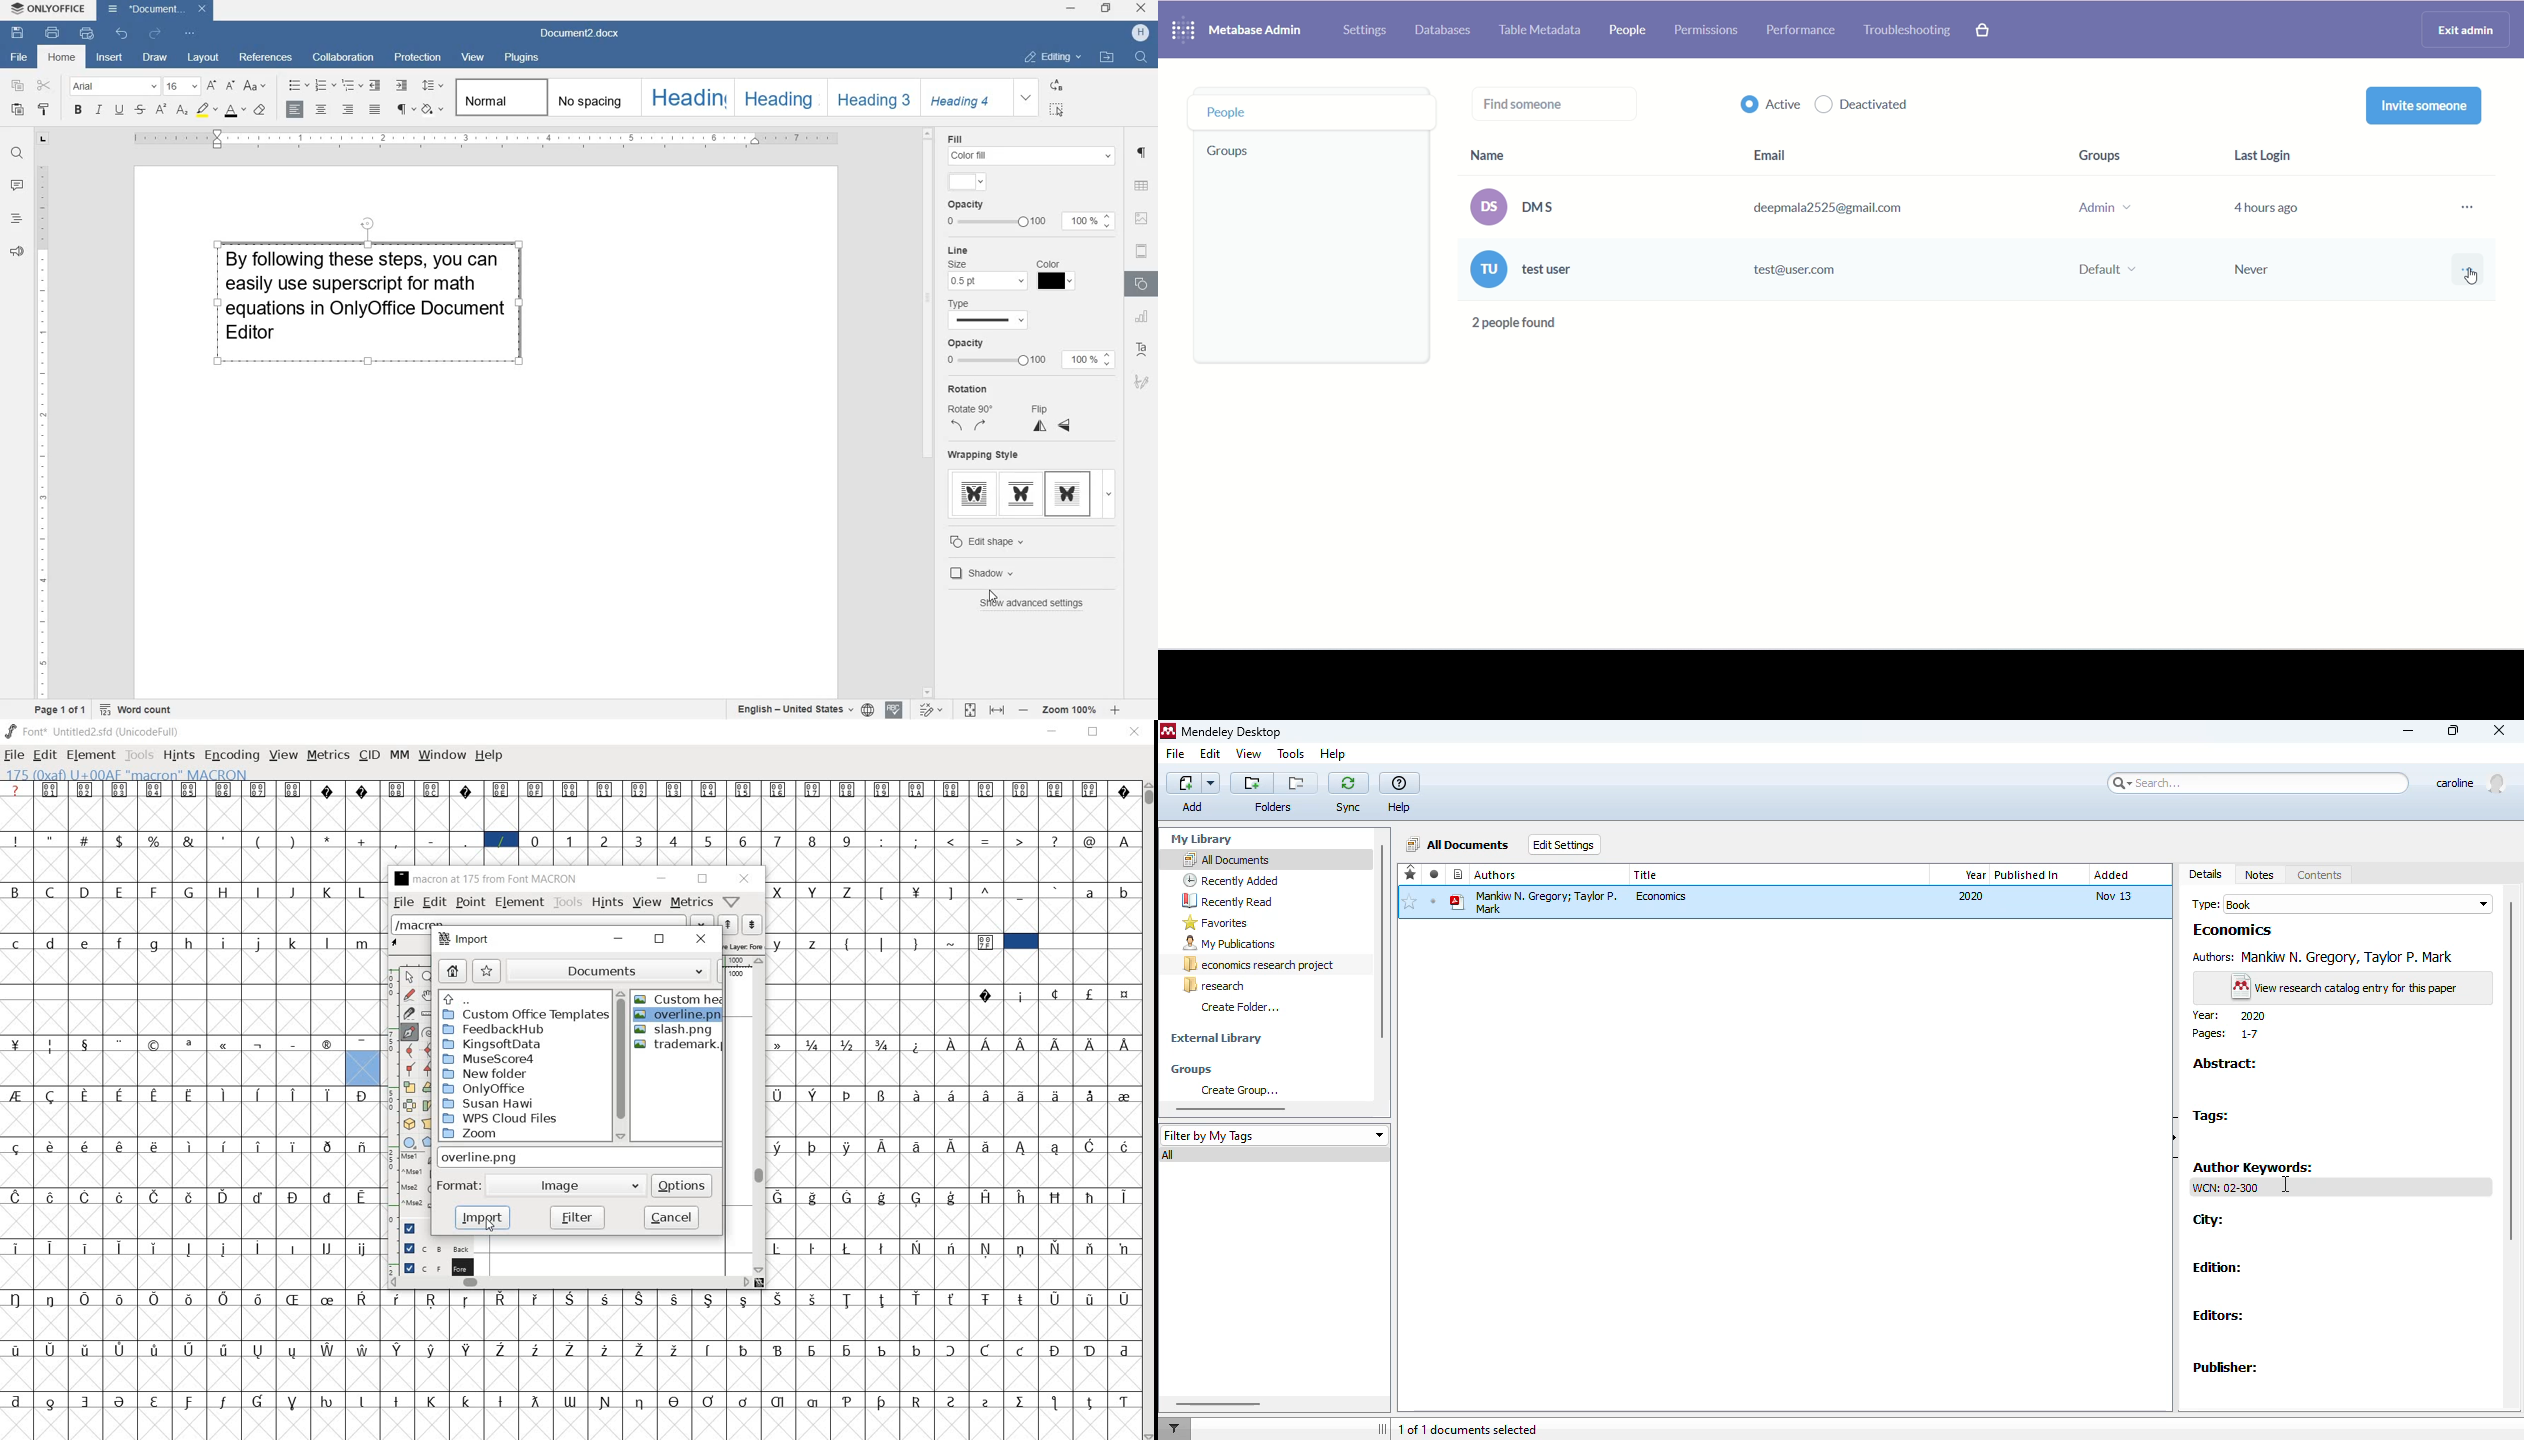 This screenshot has width=2548, height=1456. I want to click on No spacing, so click(592, 97).